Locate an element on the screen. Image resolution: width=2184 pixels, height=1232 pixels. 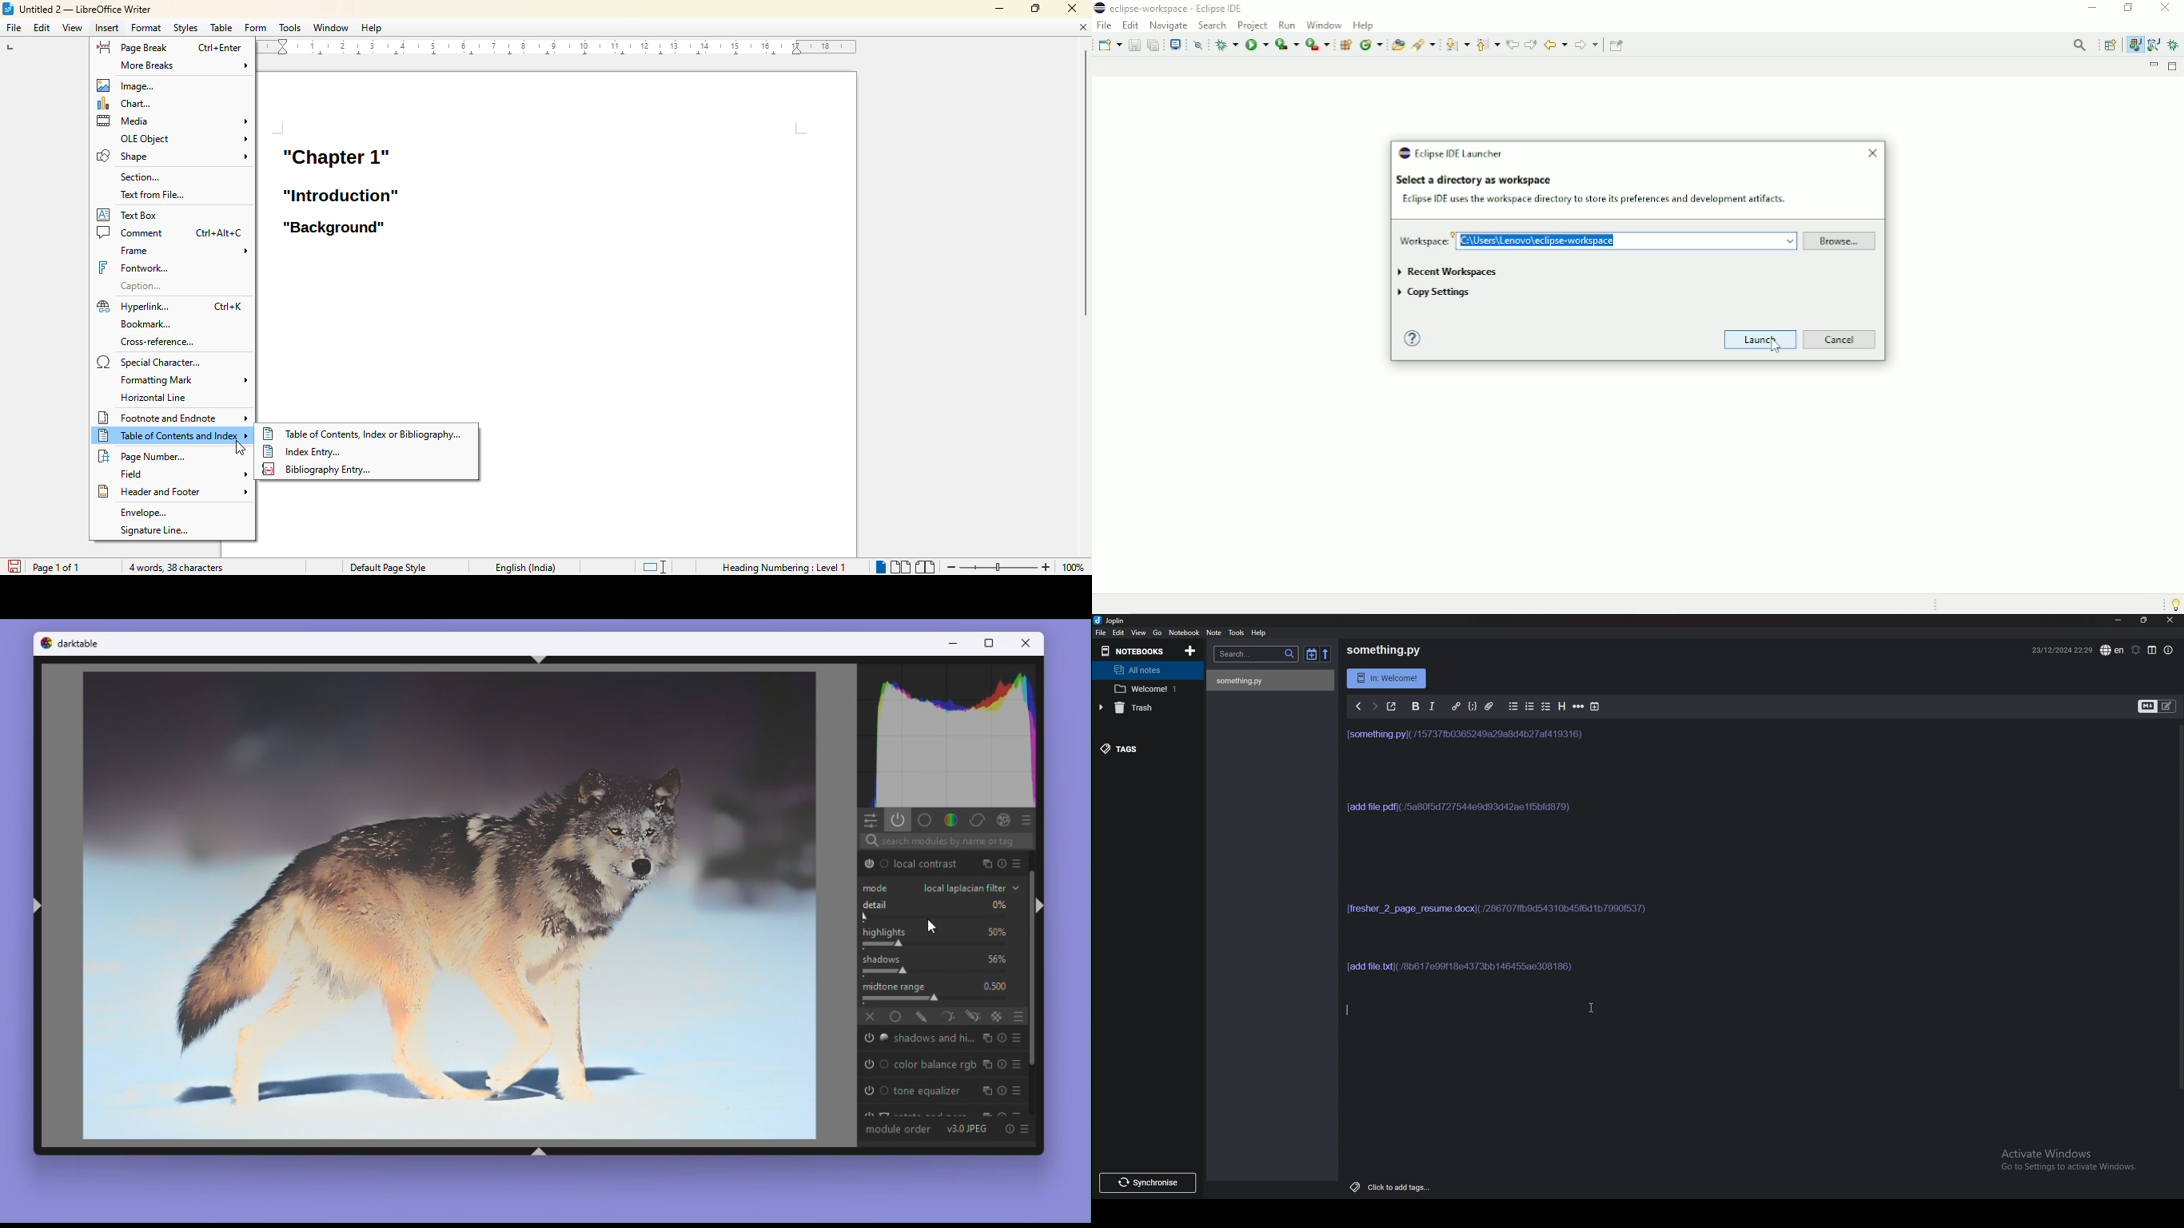
book view is located at coordinates (925, 568).